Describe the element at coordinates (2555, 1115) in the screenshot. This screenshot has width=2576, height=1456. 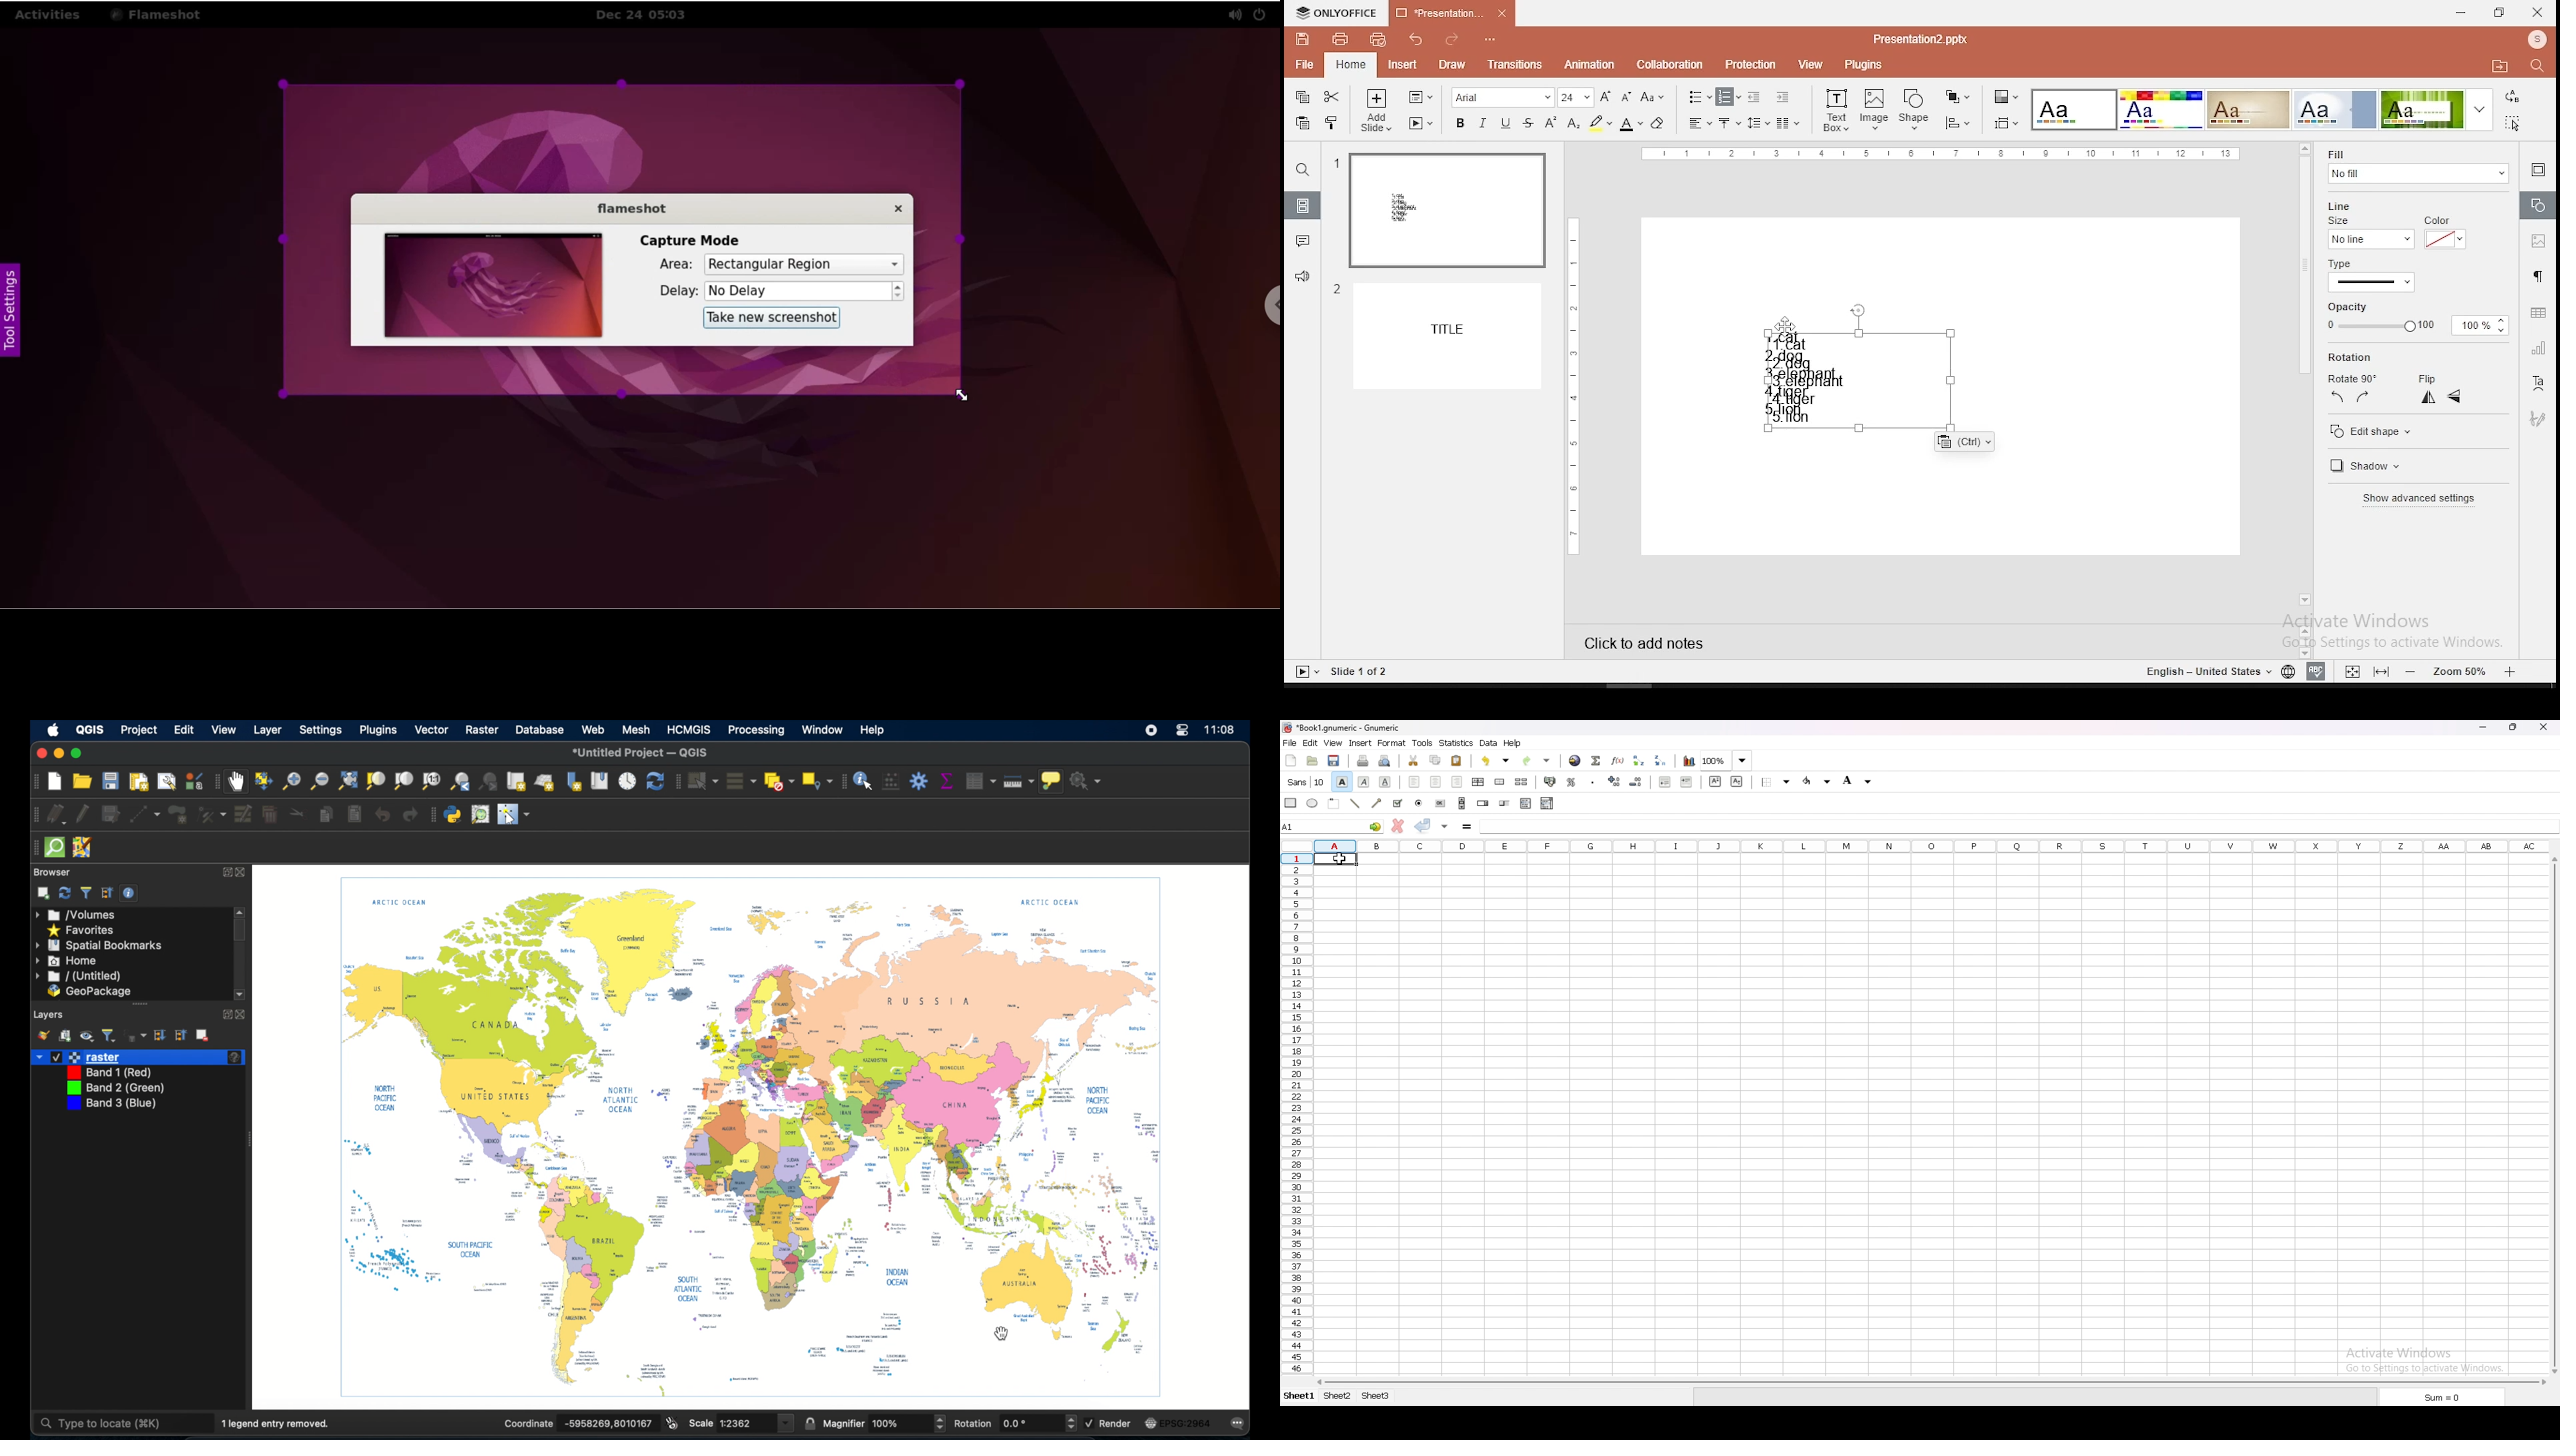
I see `scroll bar` at that location.